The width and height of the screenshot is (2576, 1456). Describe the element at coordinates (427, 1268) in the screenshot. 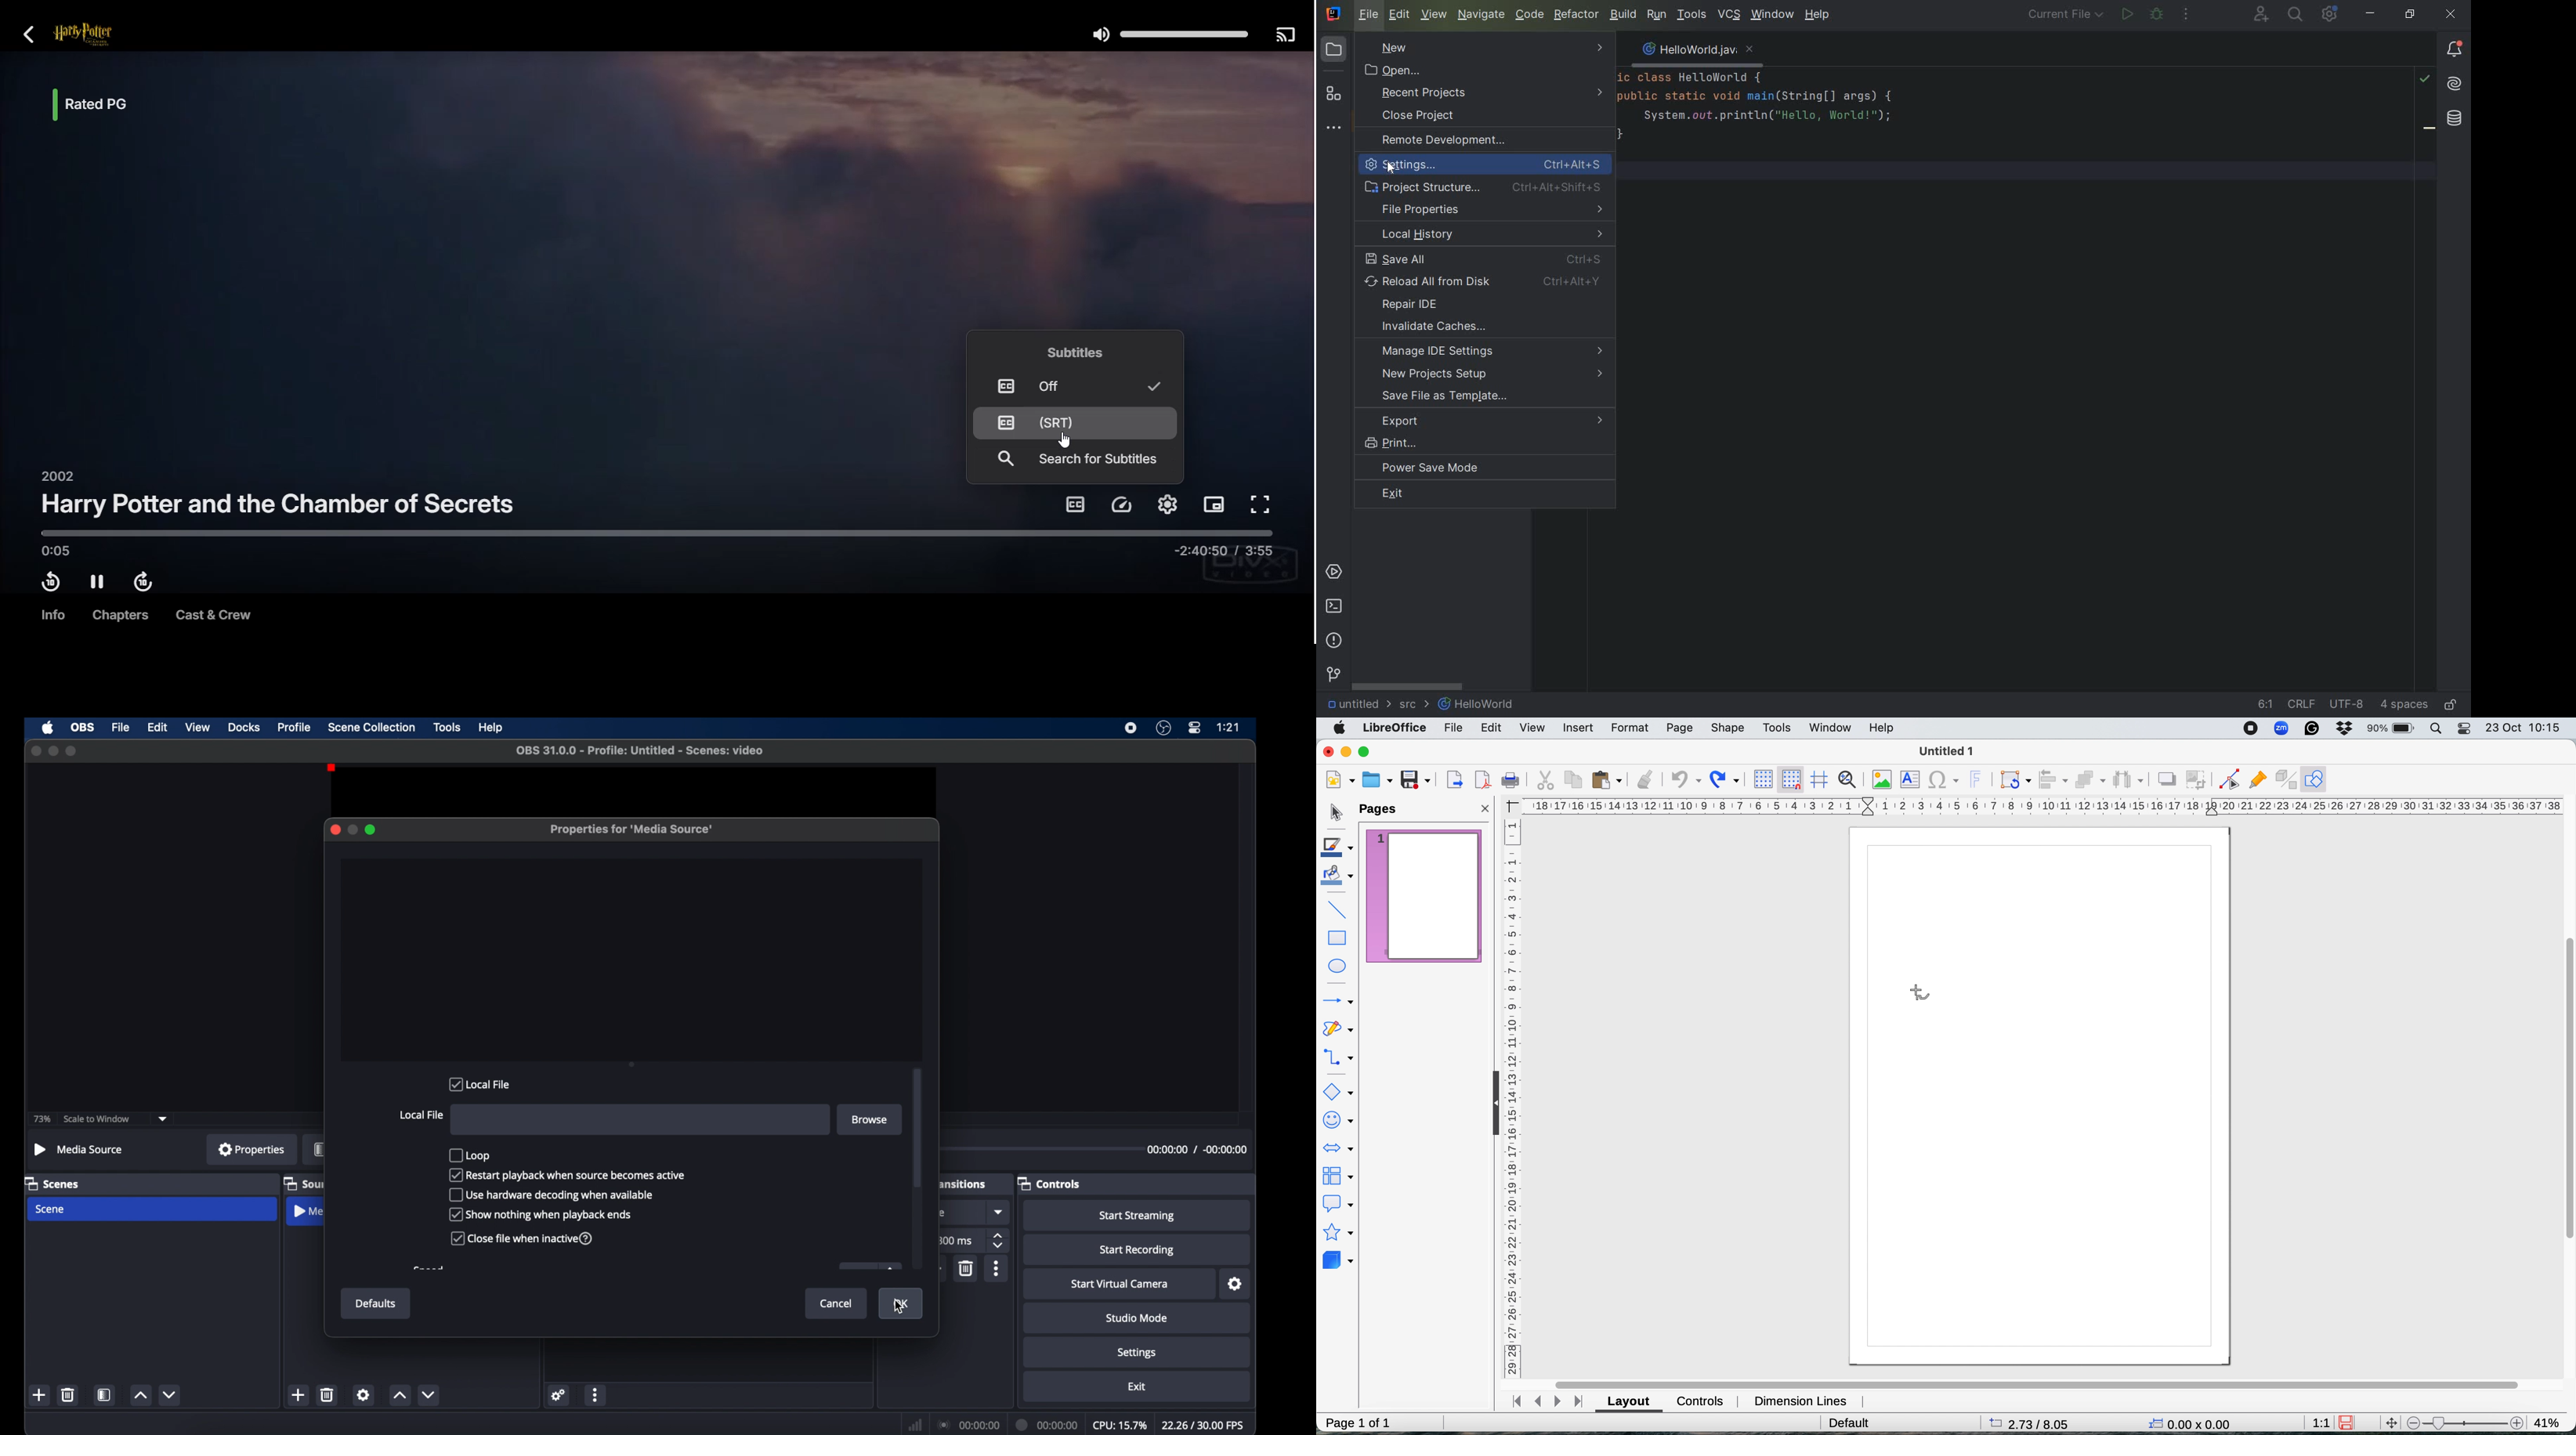

I see `obscure text` at that location.